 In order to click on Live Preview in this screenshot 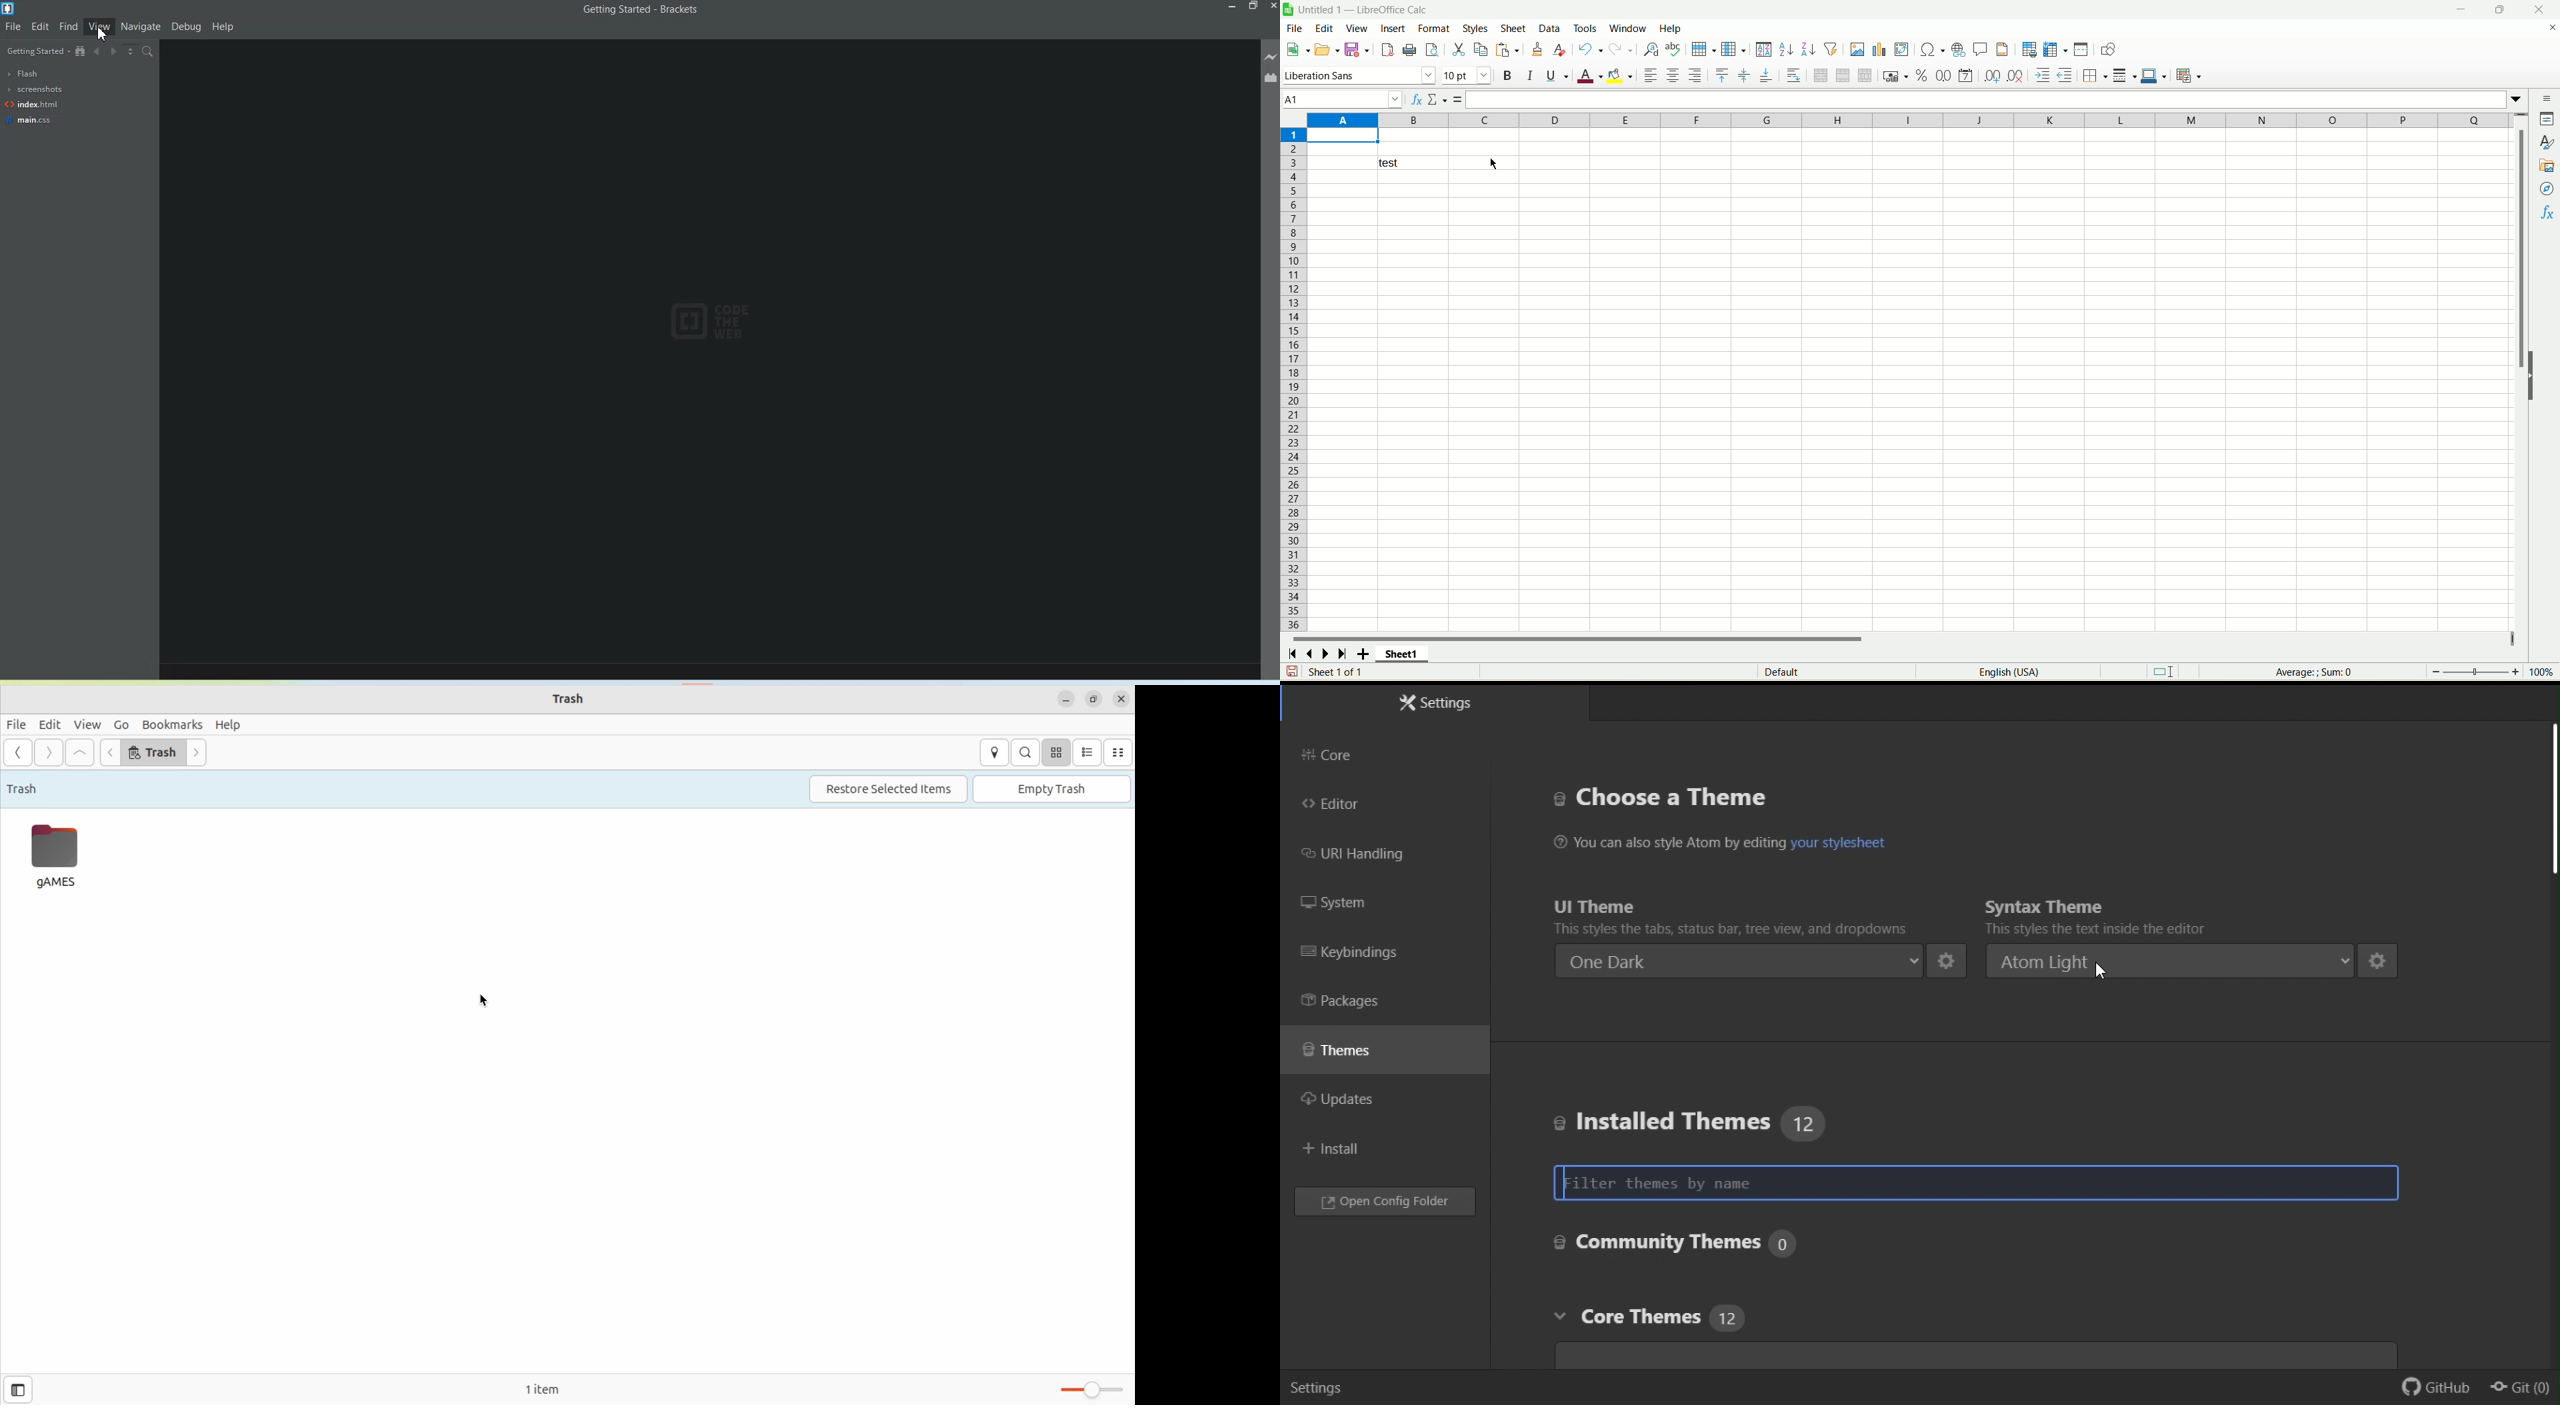, I will do `click(1271, 56)`.